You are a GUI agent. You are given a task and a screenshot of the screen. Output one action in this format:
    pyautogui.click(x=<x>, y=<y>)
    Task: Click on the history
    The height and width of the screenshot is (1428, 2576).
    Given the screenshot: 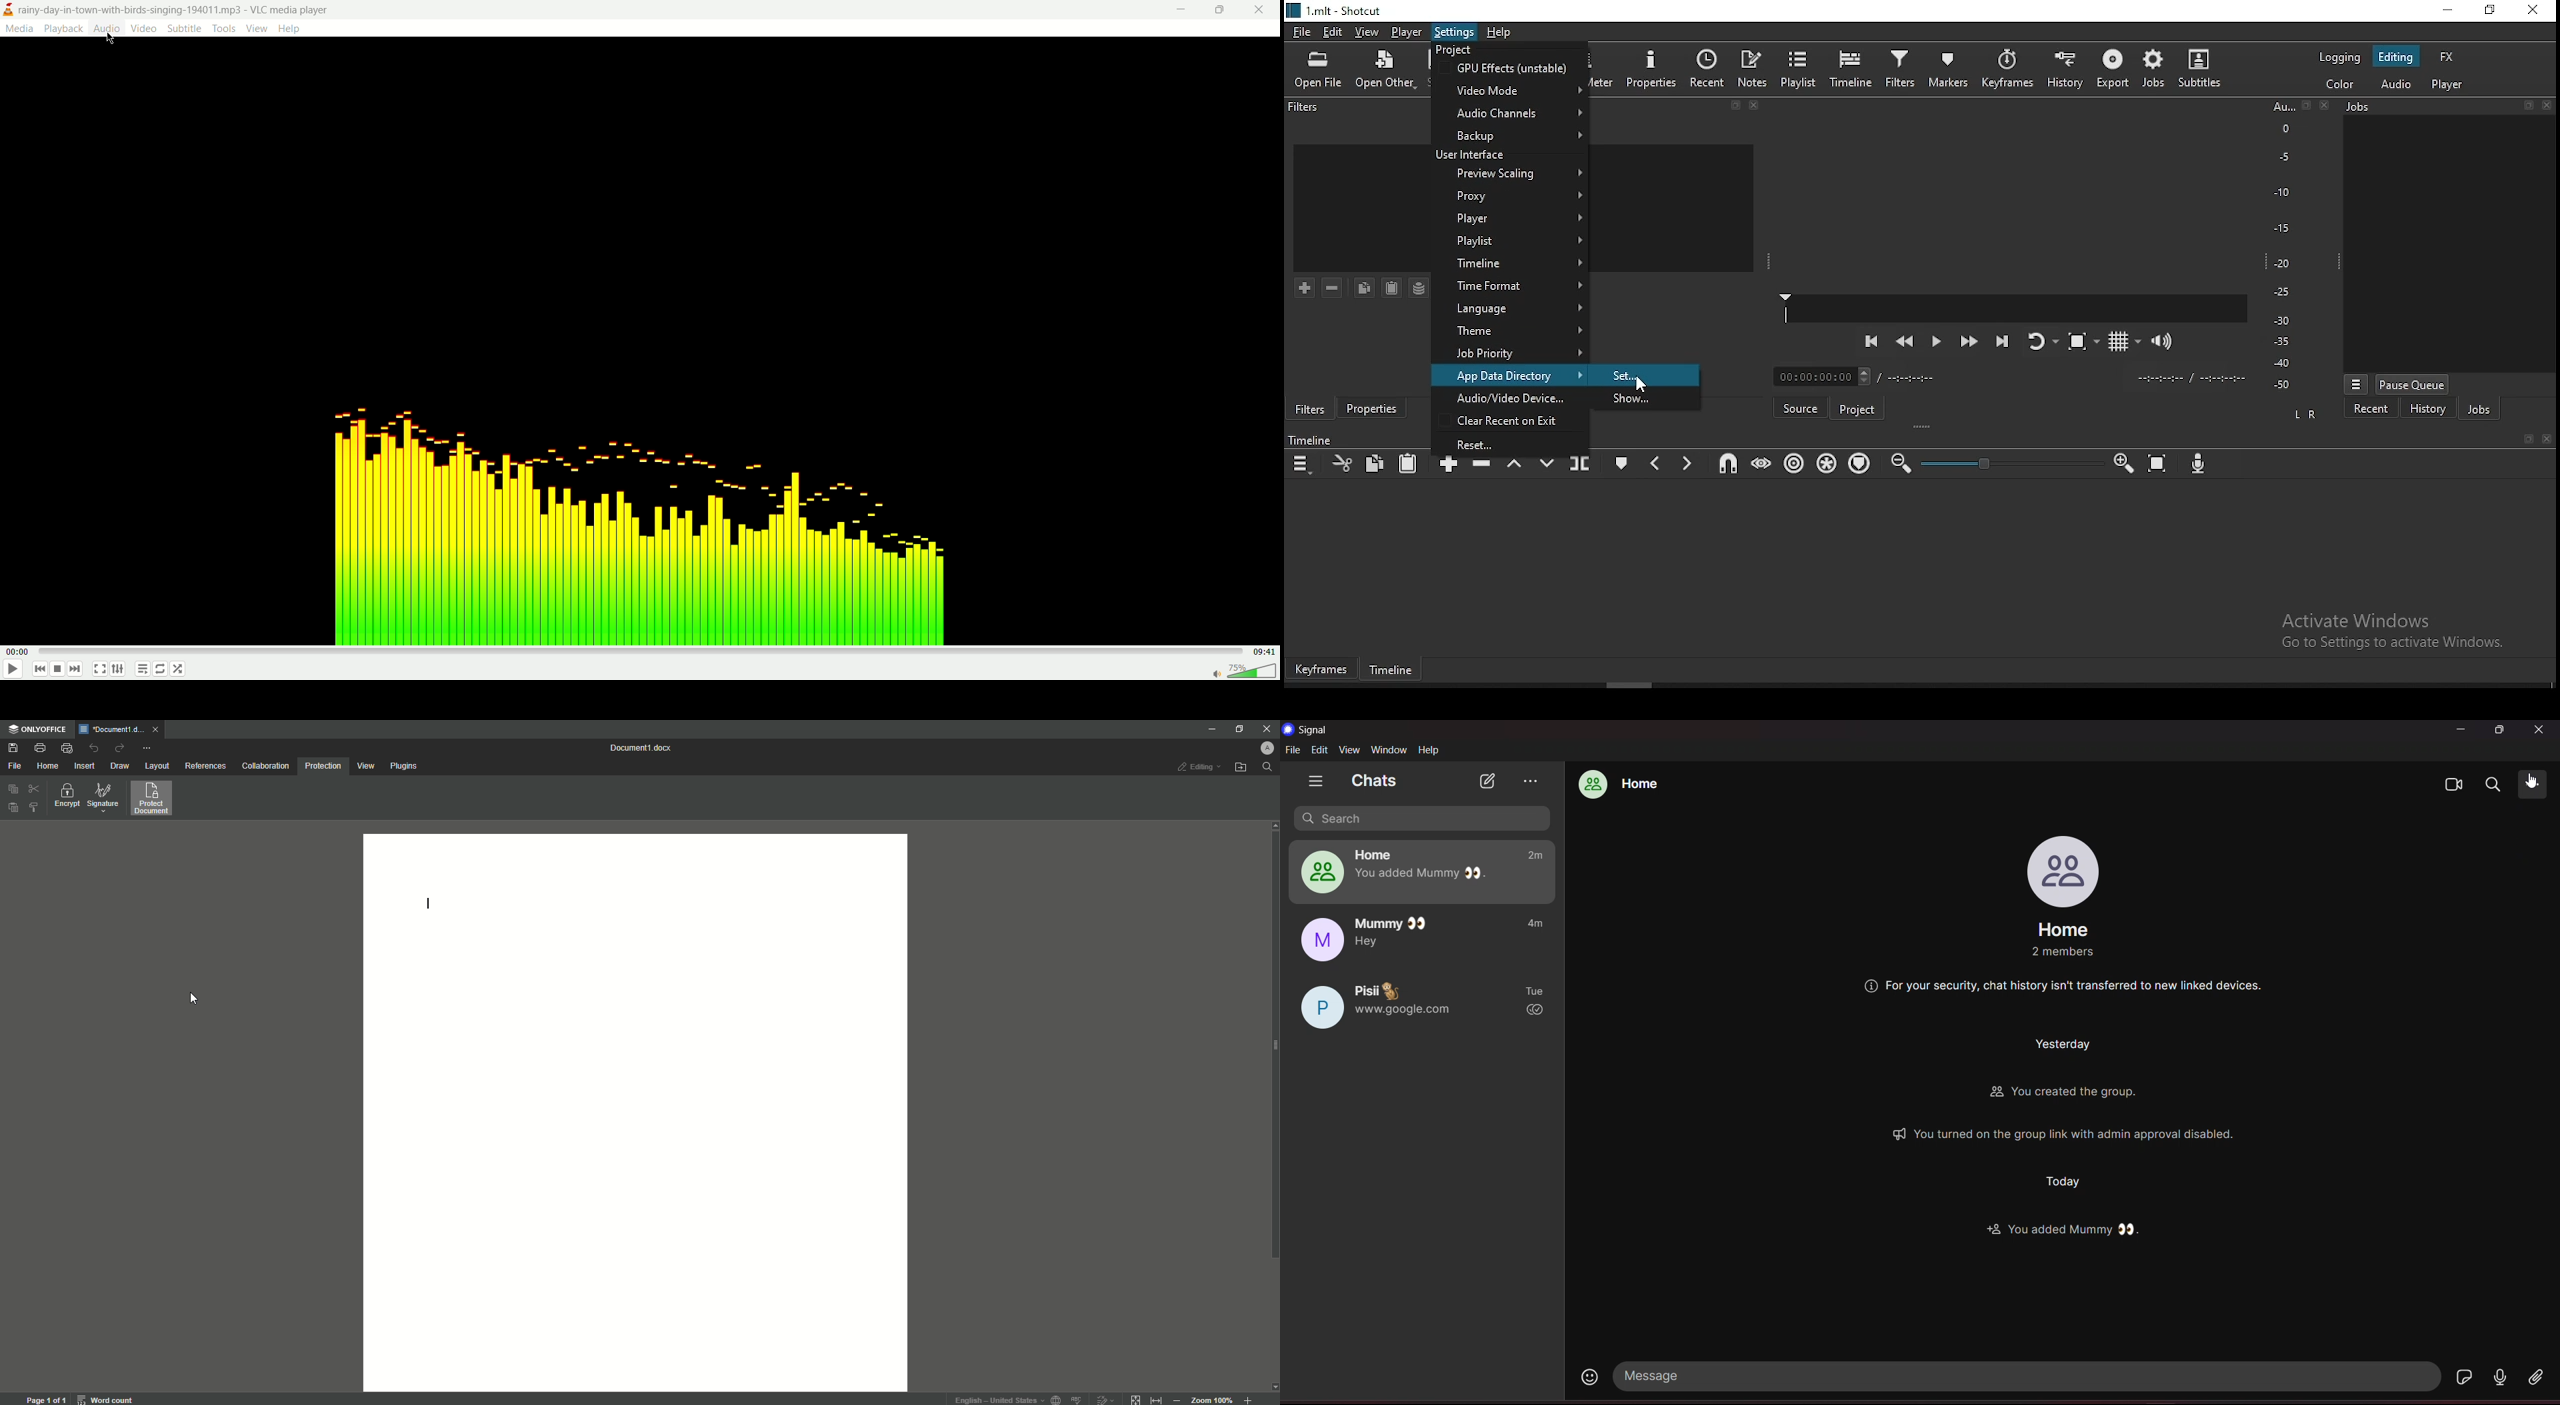 What is the action you would take?
    pyautogui.click(x=2428, y=409)
    